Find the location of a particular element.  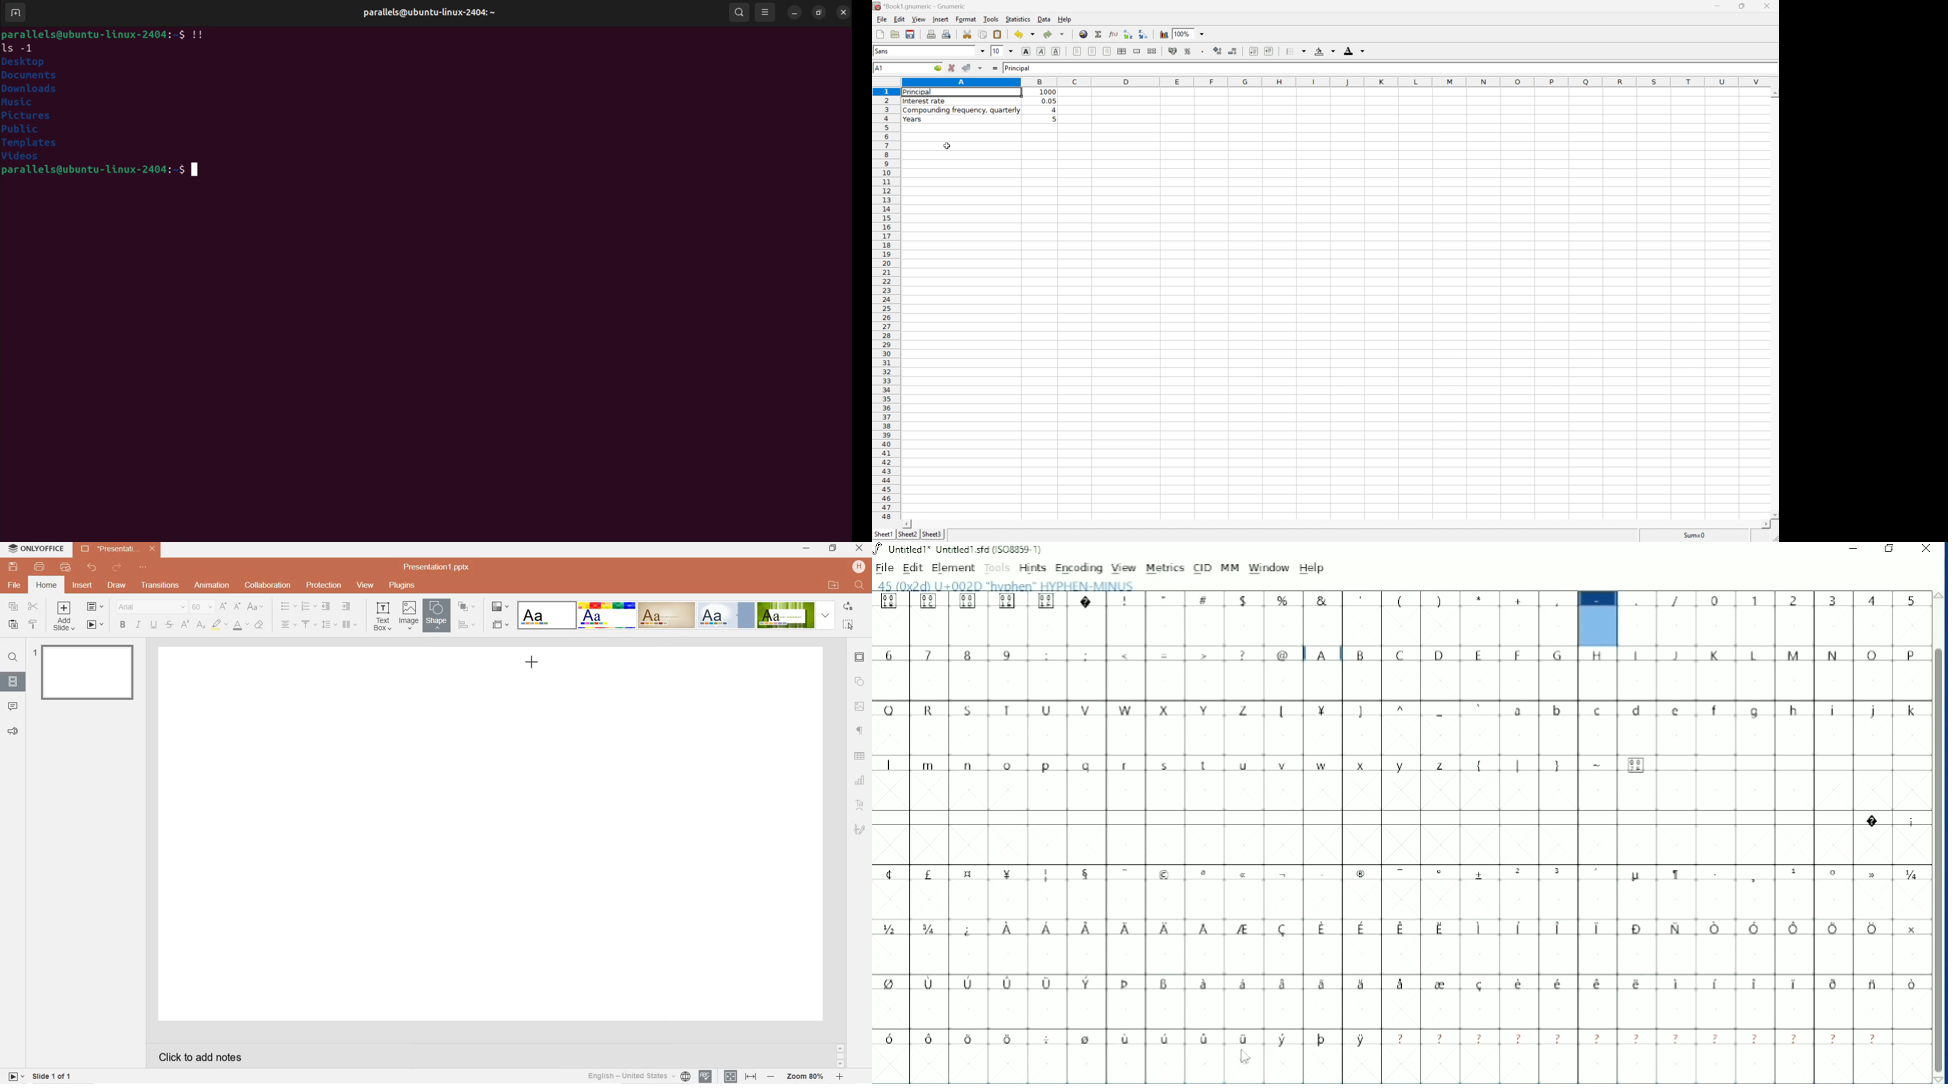

Symbols is located at coordinates (1400, 875).